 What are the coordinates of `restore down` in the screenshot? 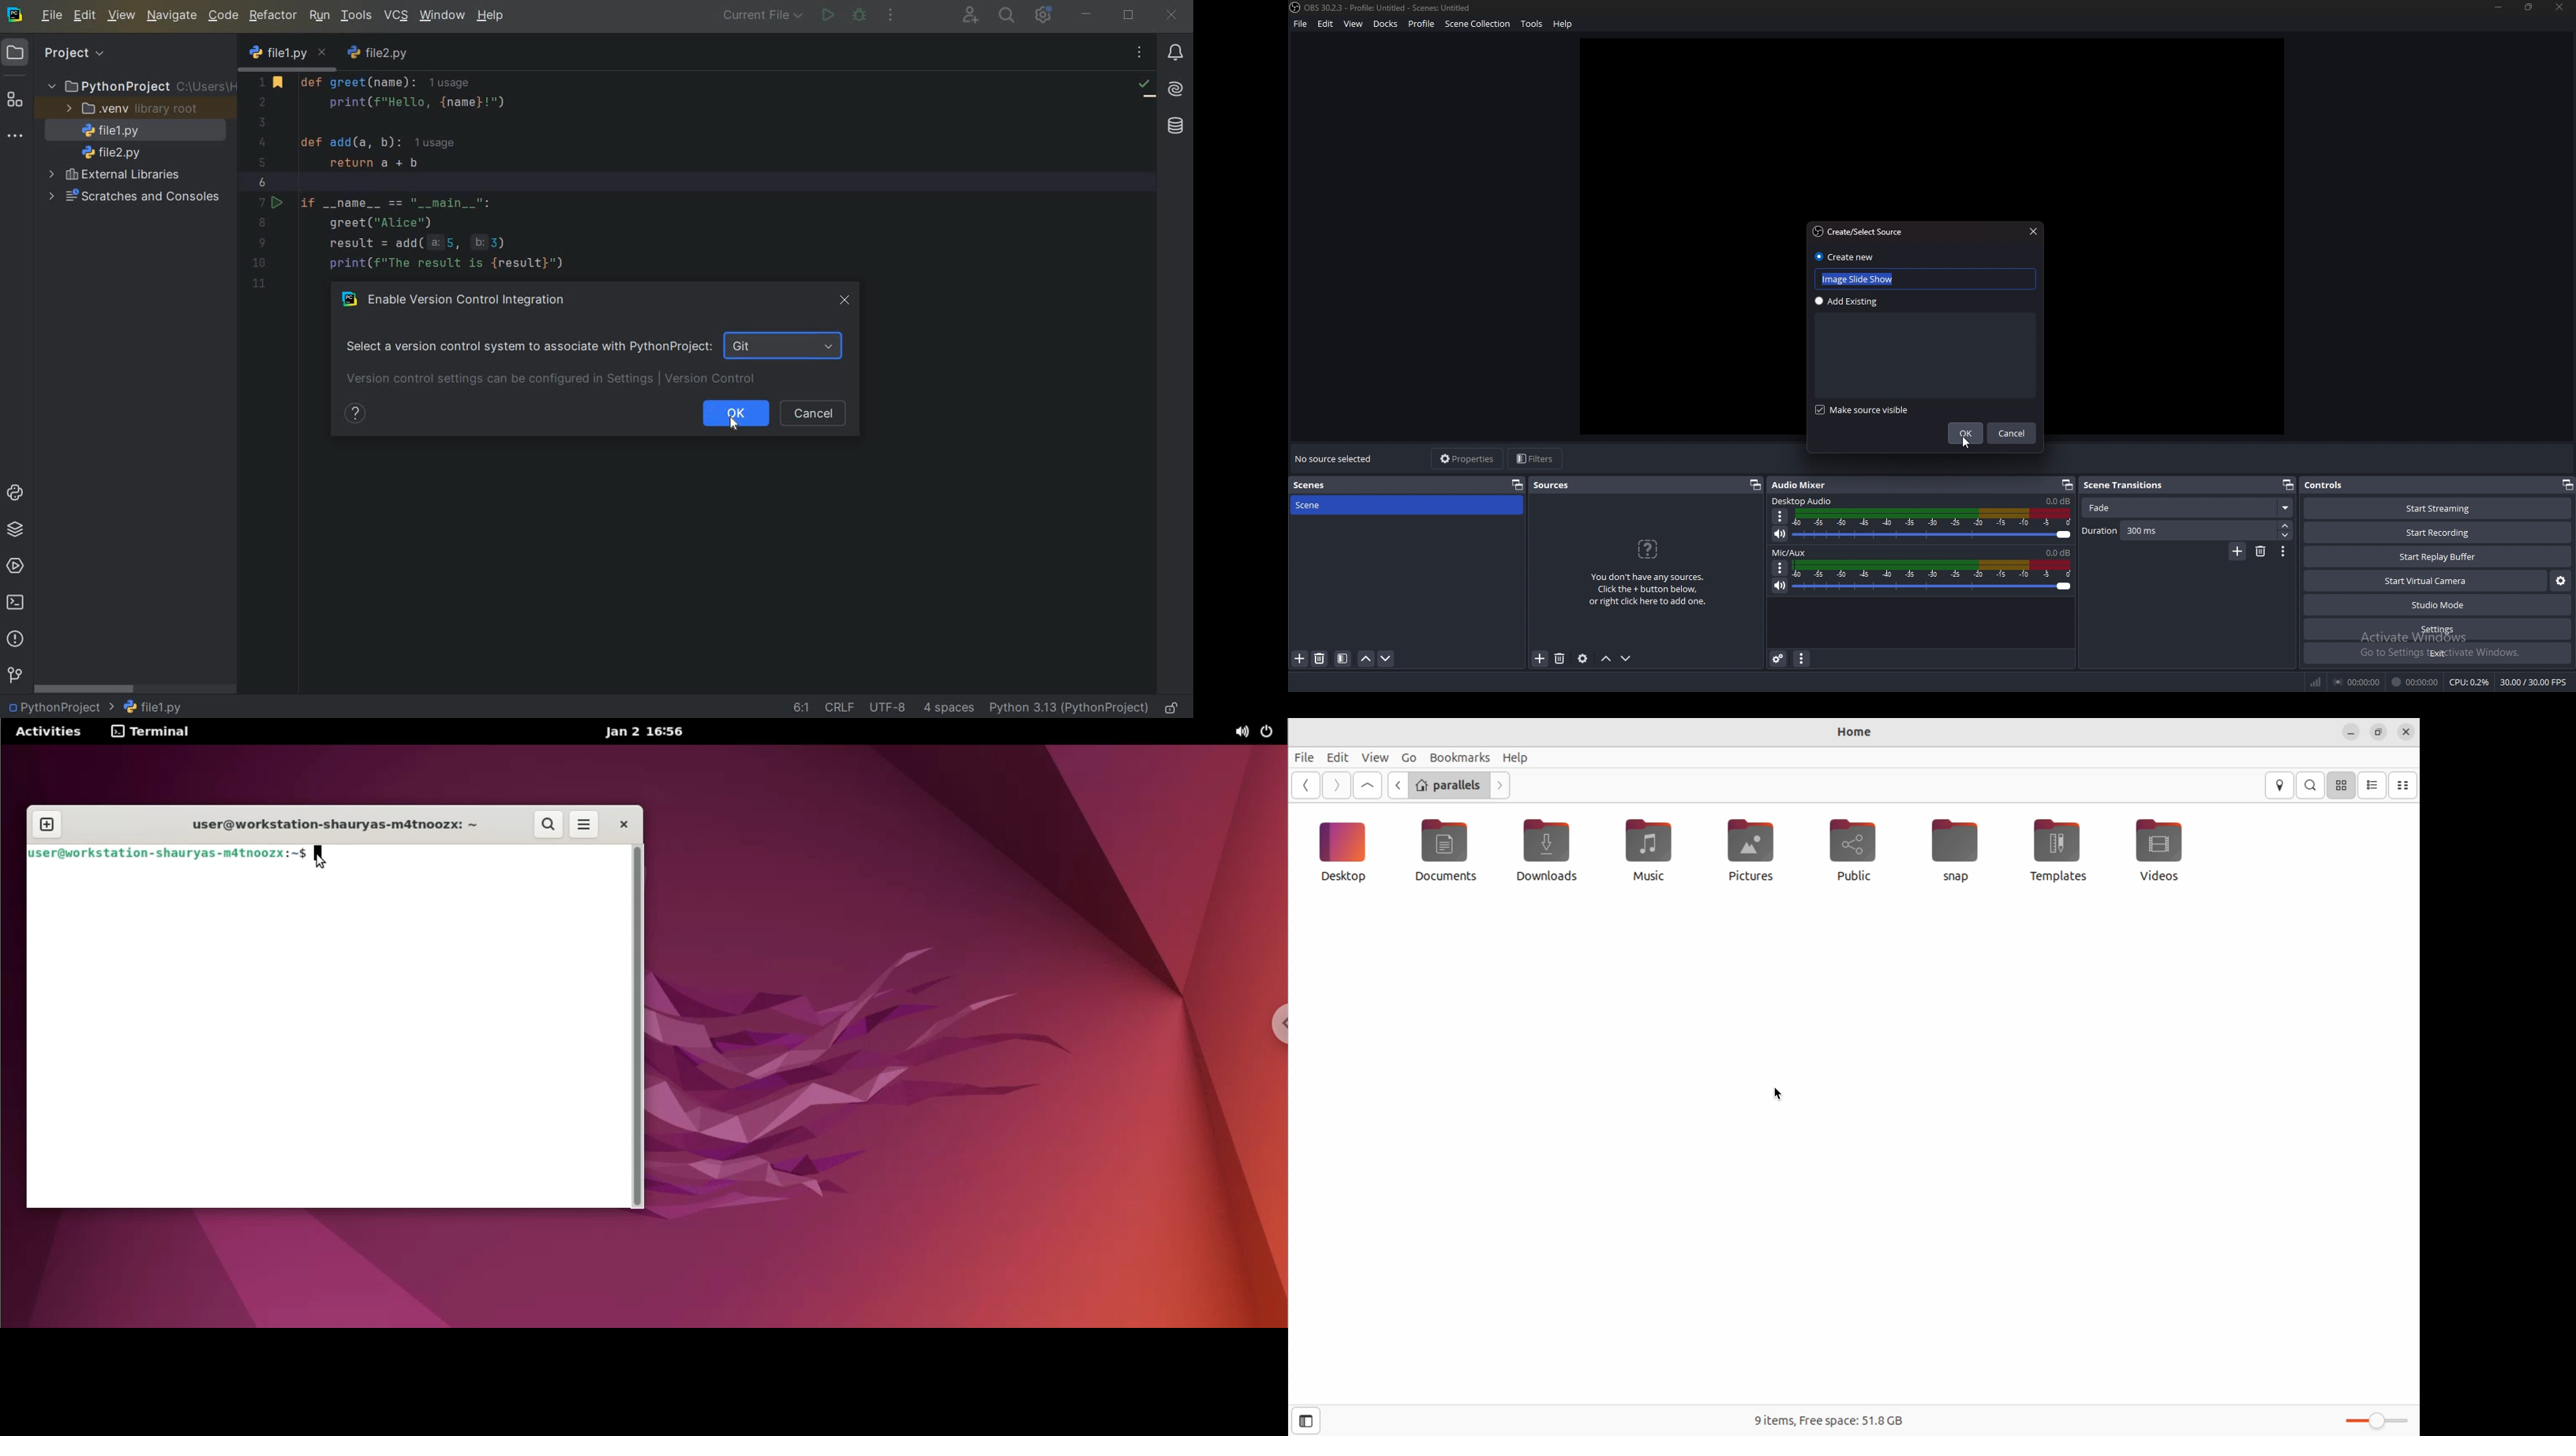 It's located at (1129, 15).